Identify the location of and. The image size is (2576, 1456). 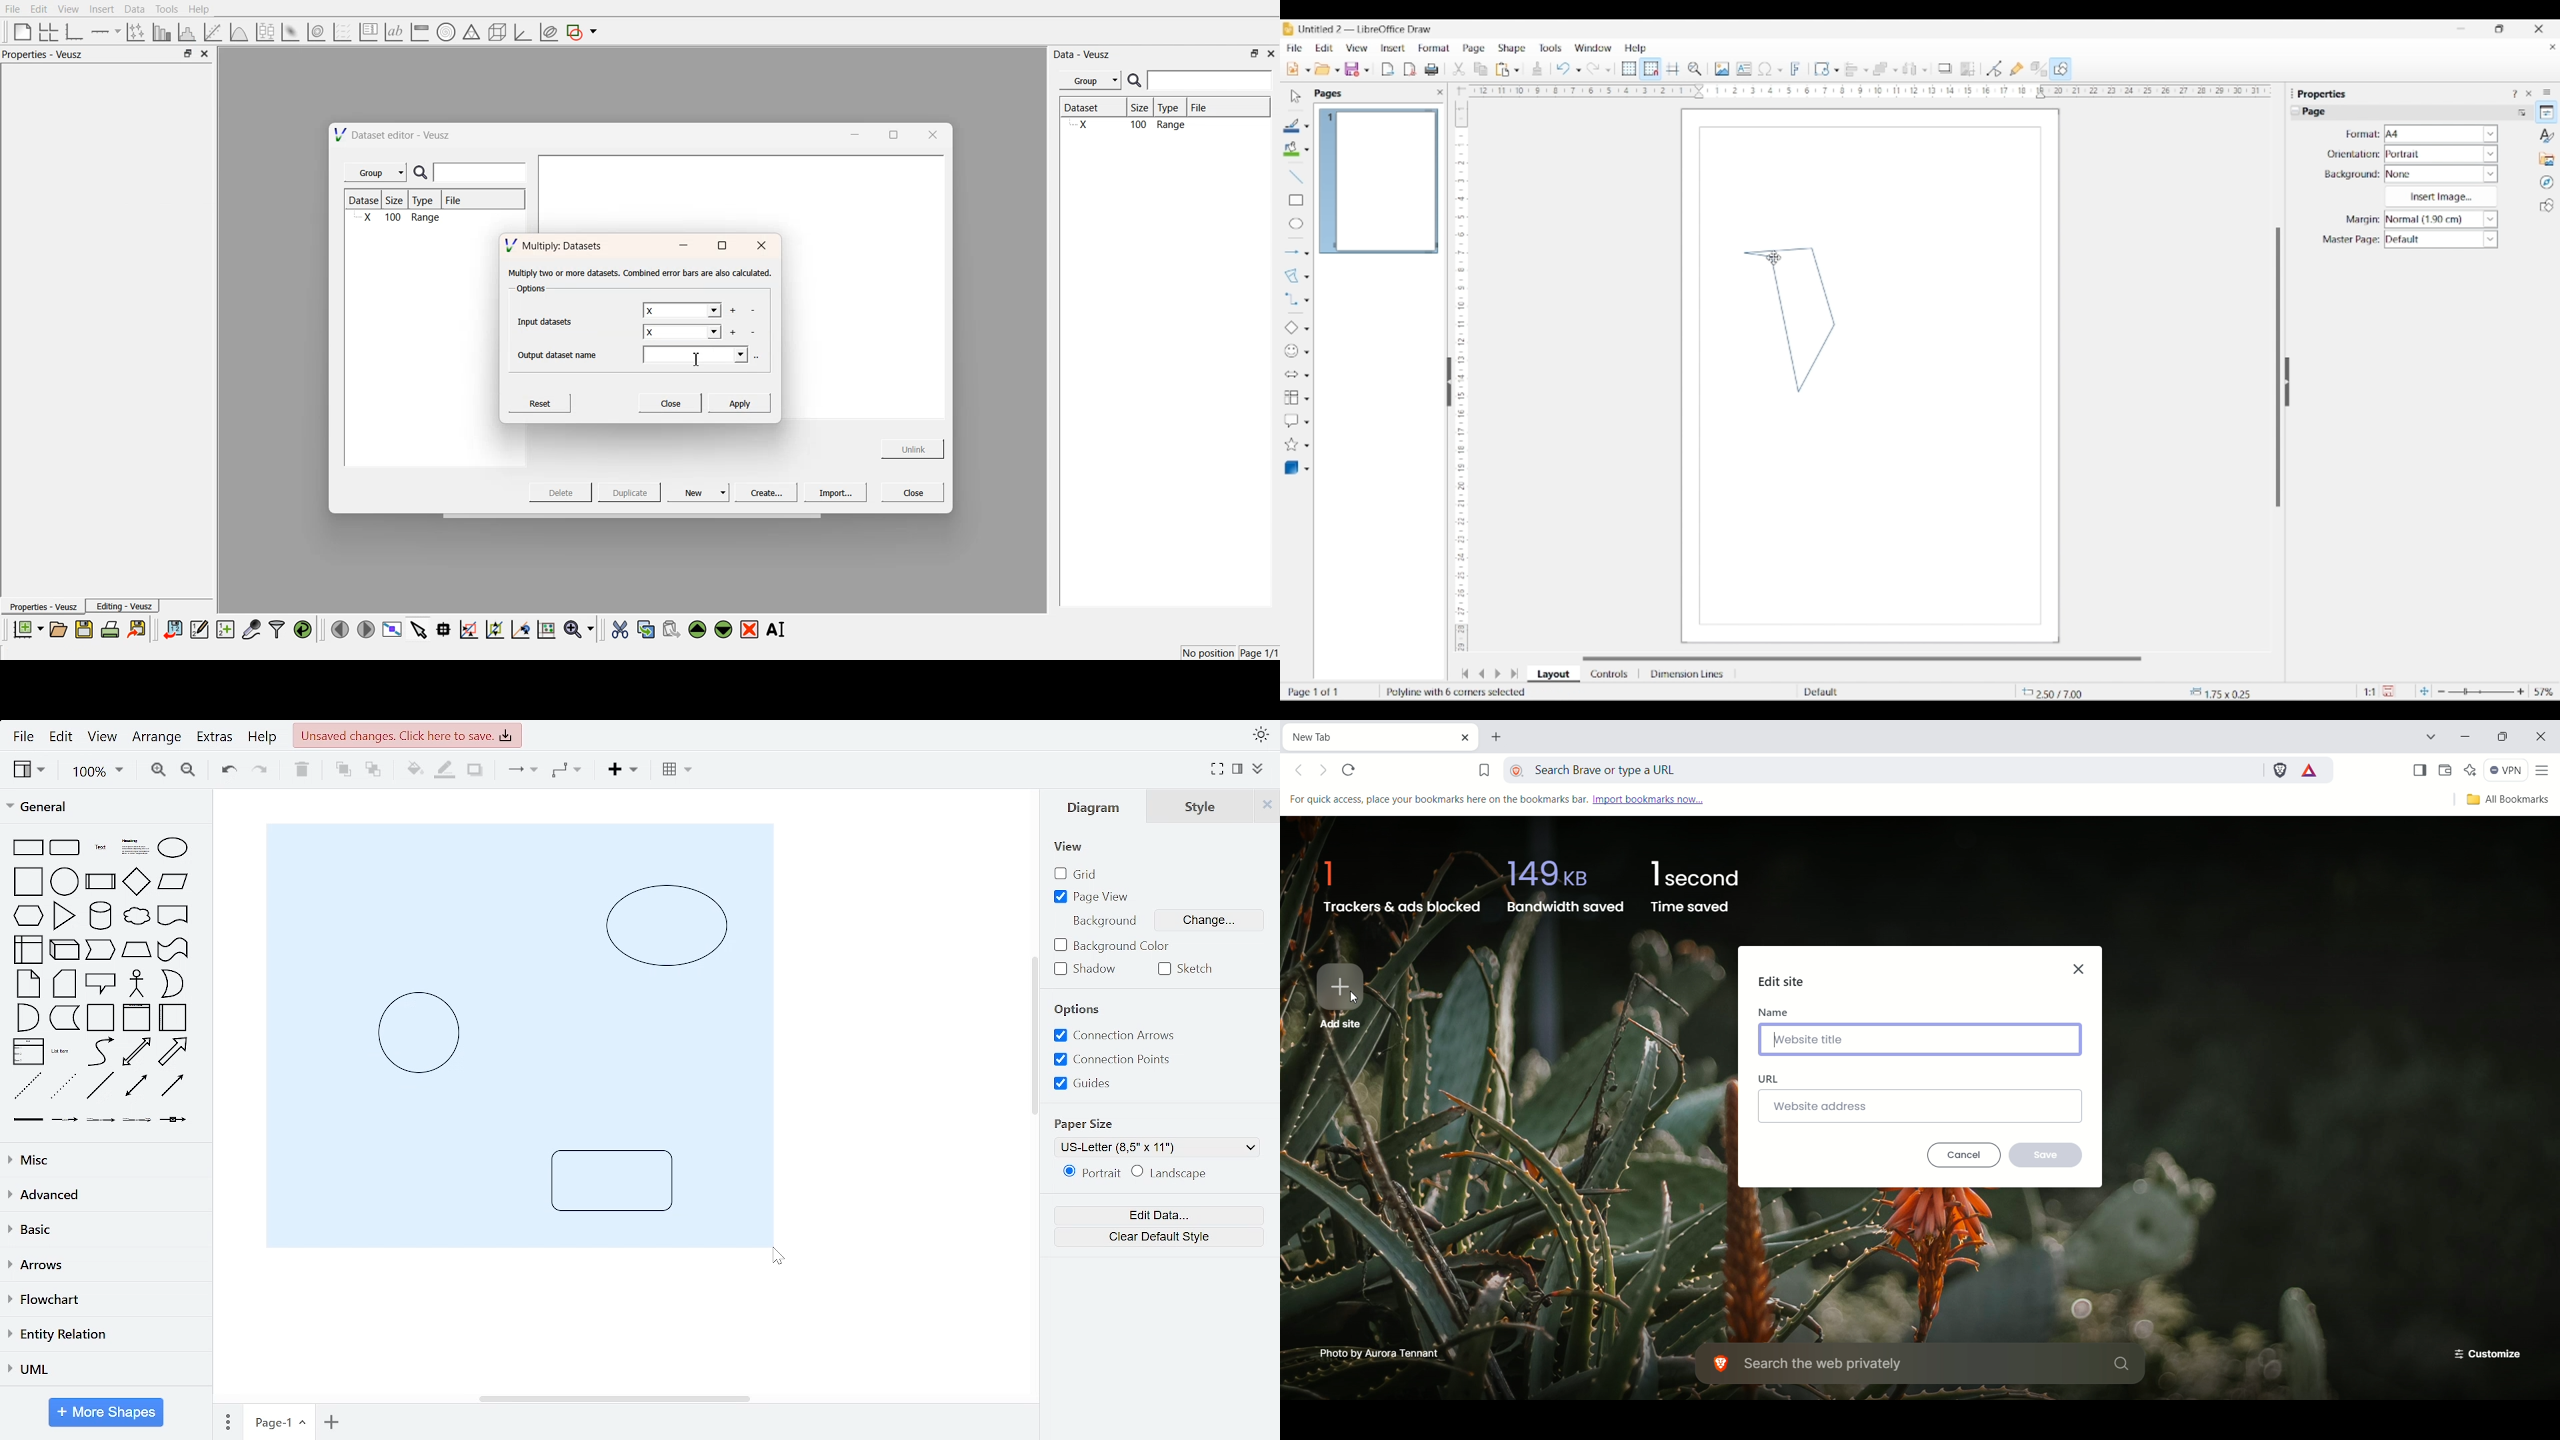
(26, 1017).